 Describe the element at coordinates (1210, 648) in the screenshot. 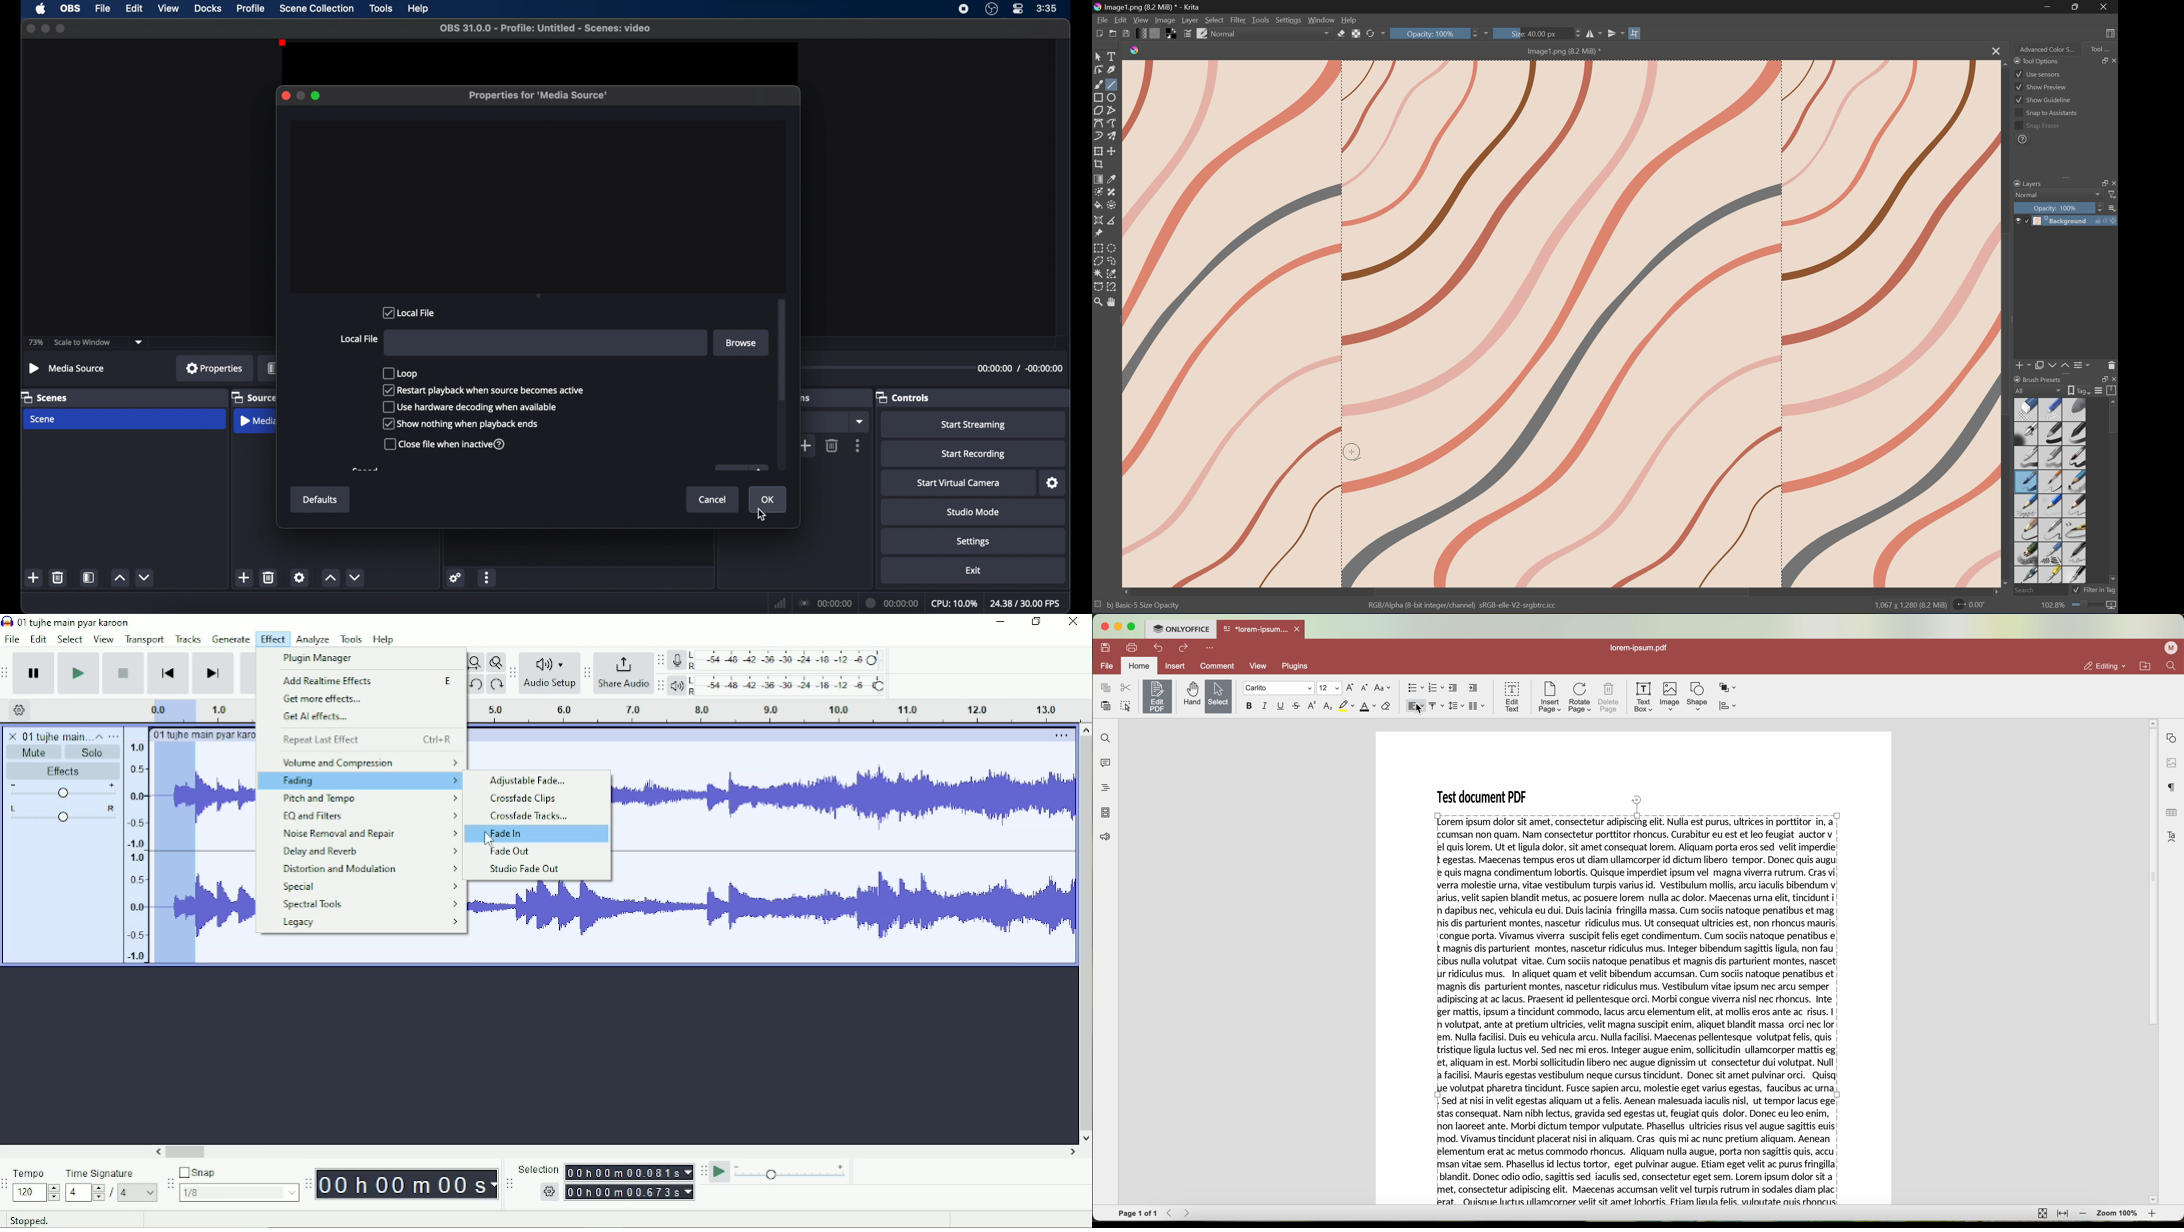

I see `more` at that location.